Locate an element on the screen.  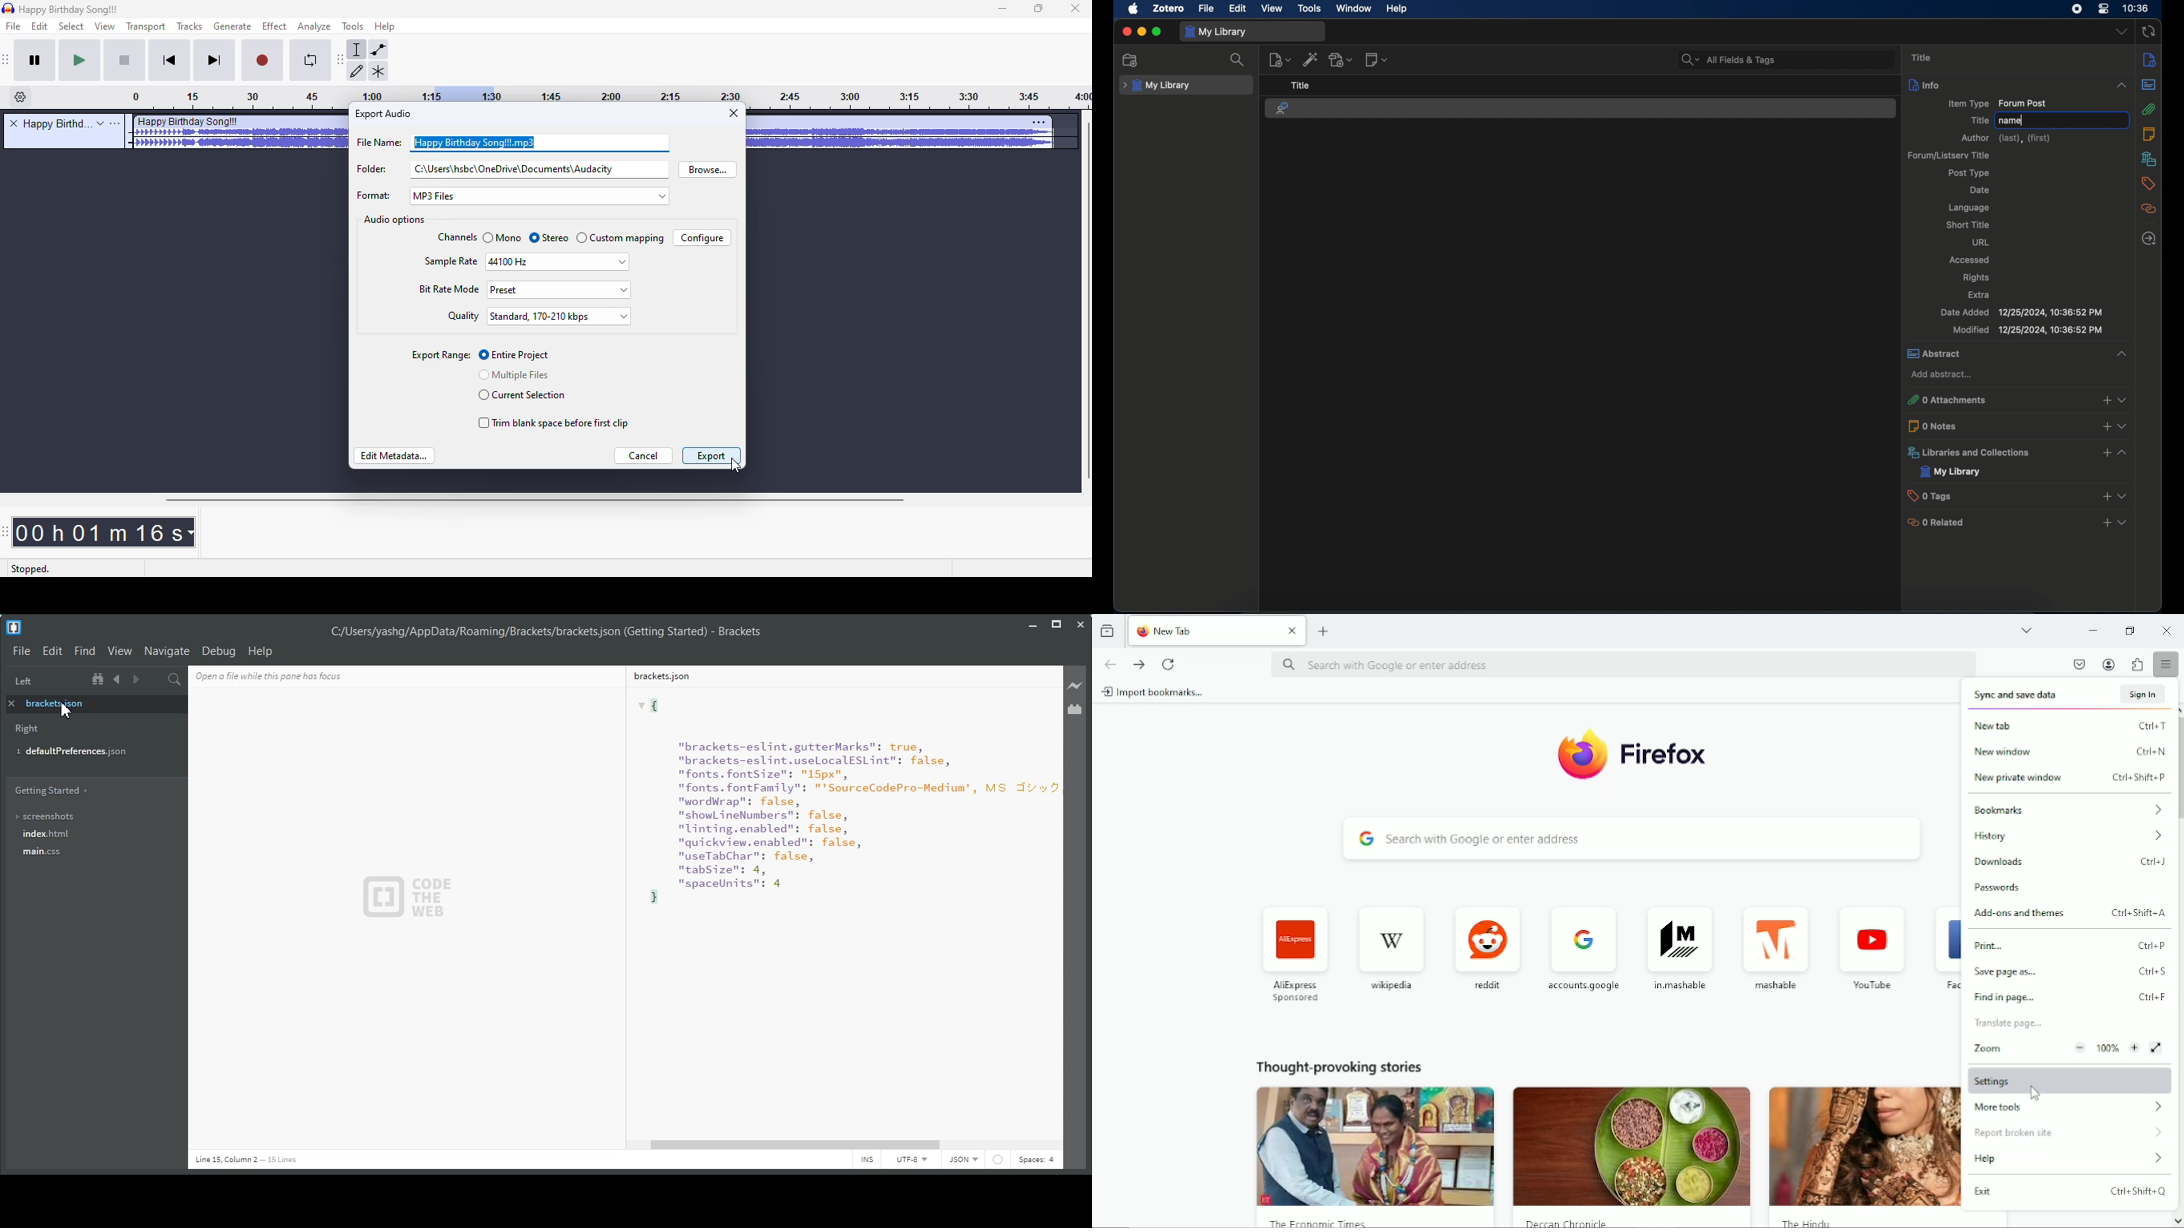
entire project is located at coordinates (515, 355).